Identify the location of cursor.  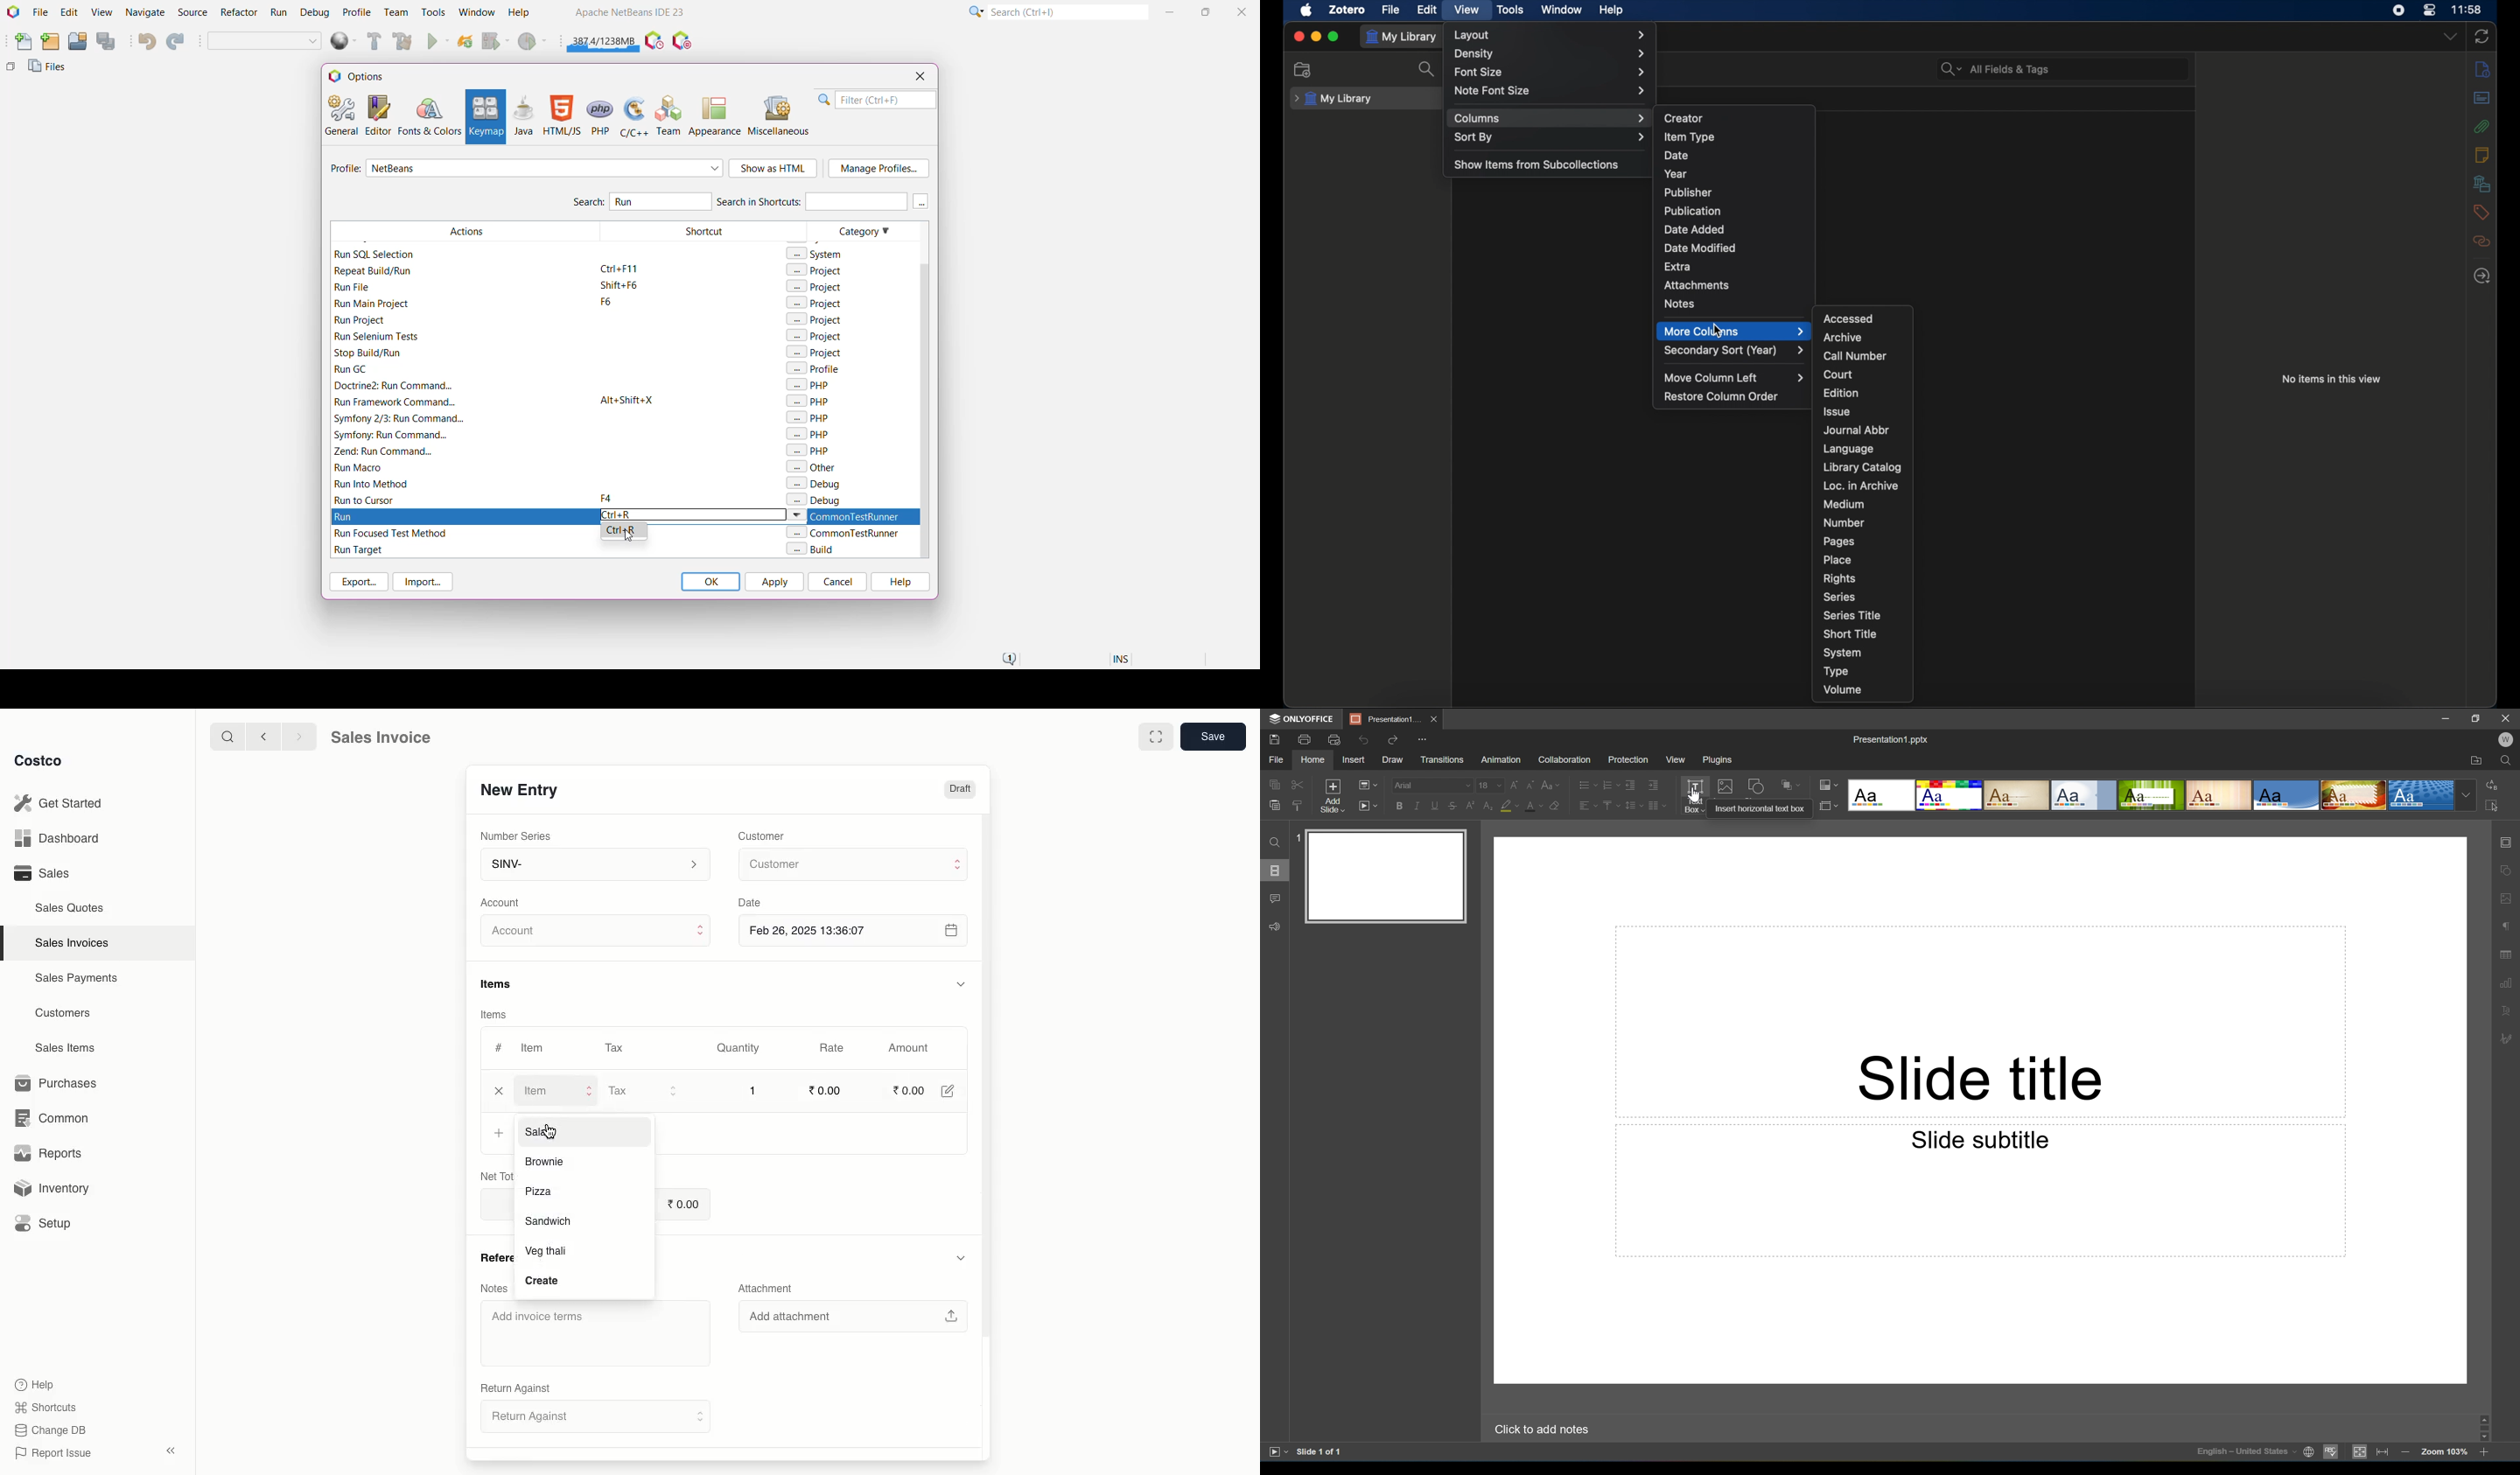
(1715, 327).